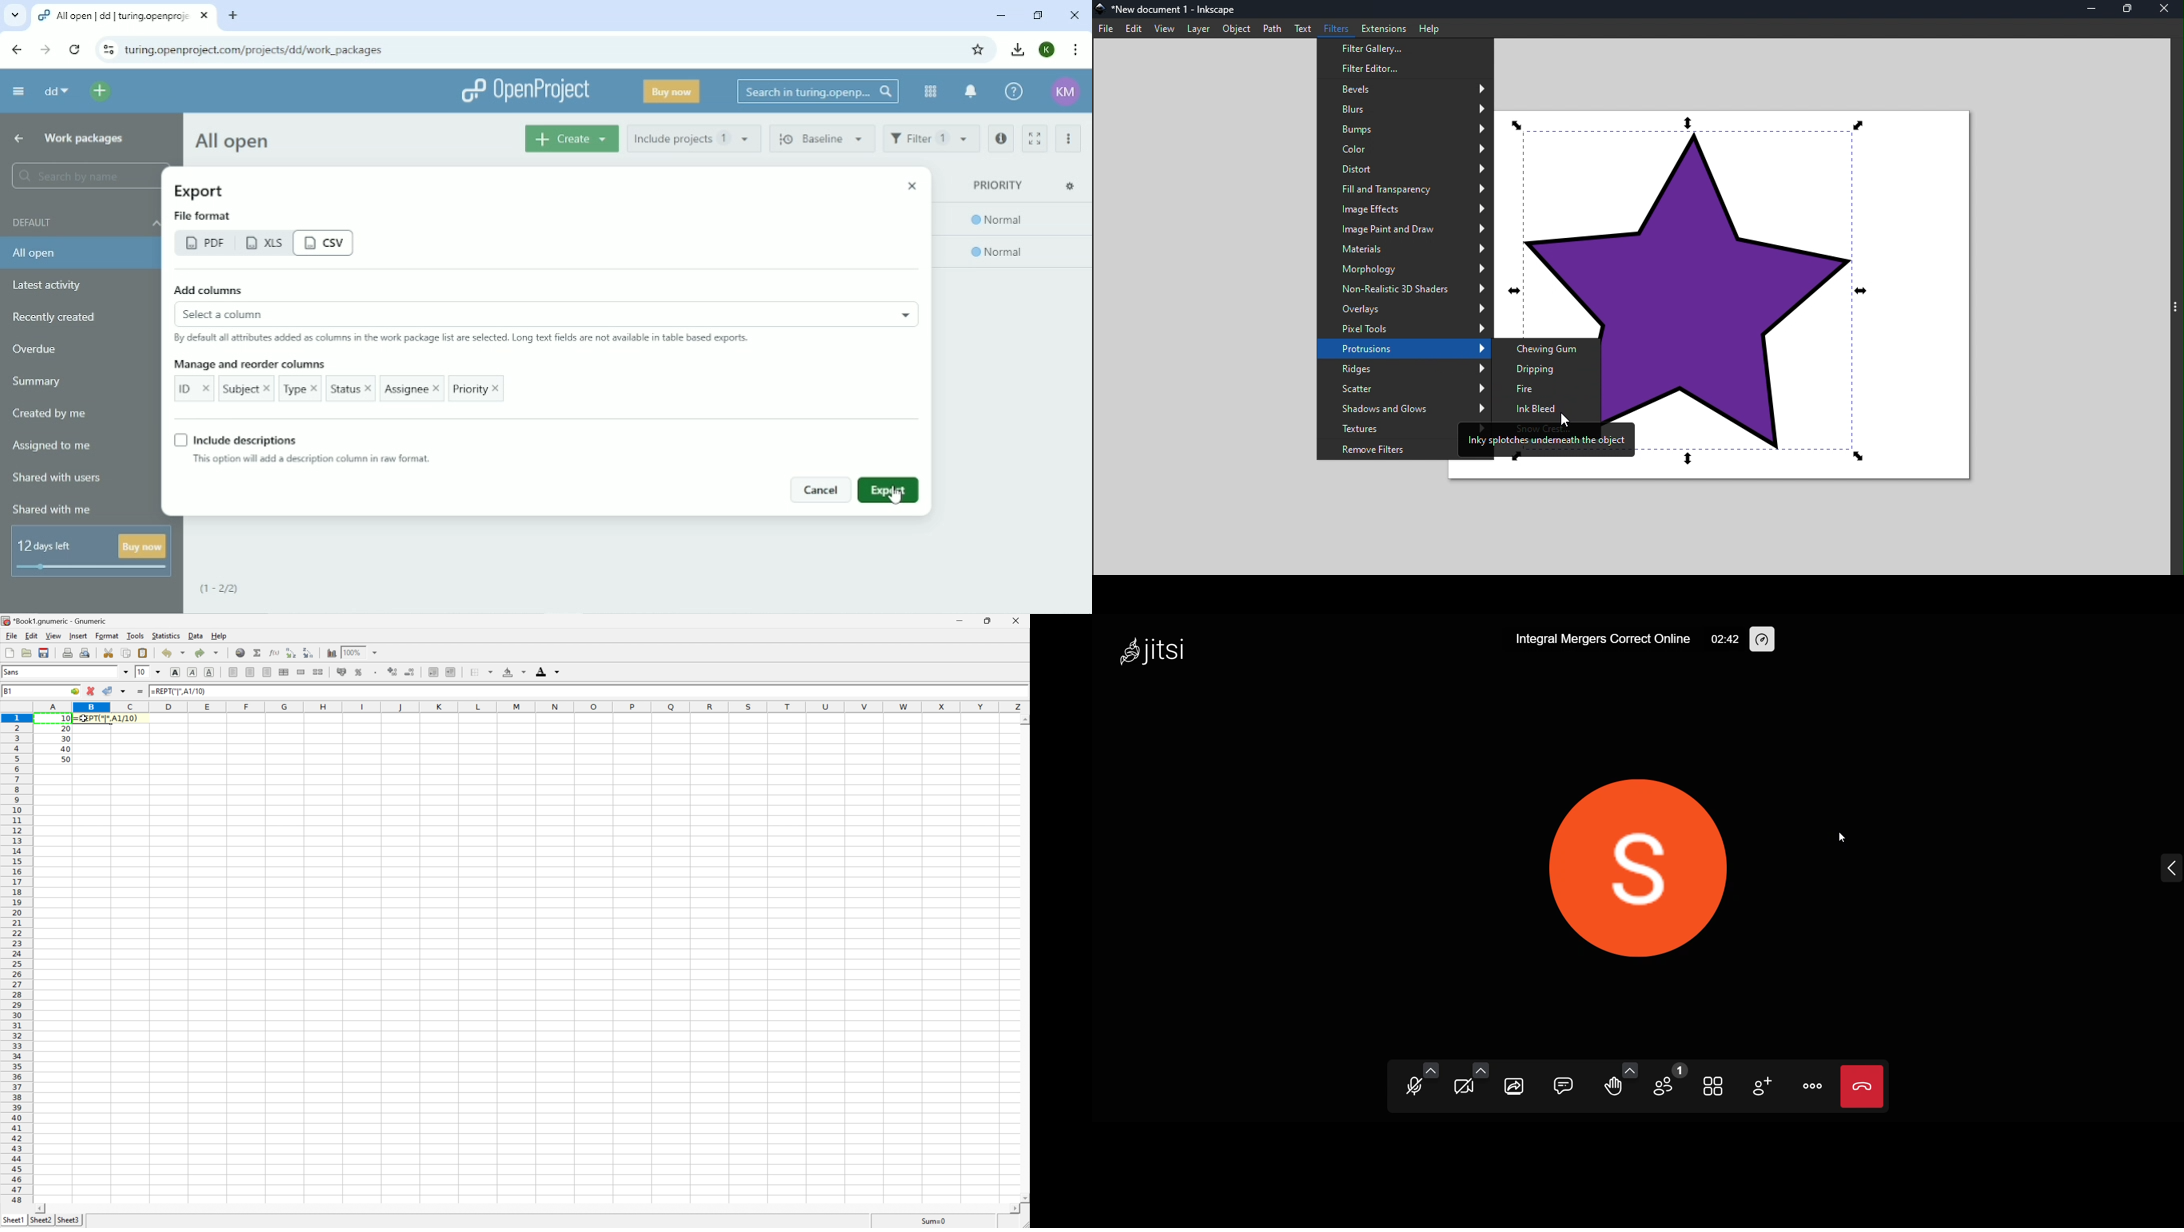 This screenshot has height=1232, width=2184. What do you see at coordinates (165, 636) in the screenshot?
I see `Statistics` at bounding box center [165, 636].